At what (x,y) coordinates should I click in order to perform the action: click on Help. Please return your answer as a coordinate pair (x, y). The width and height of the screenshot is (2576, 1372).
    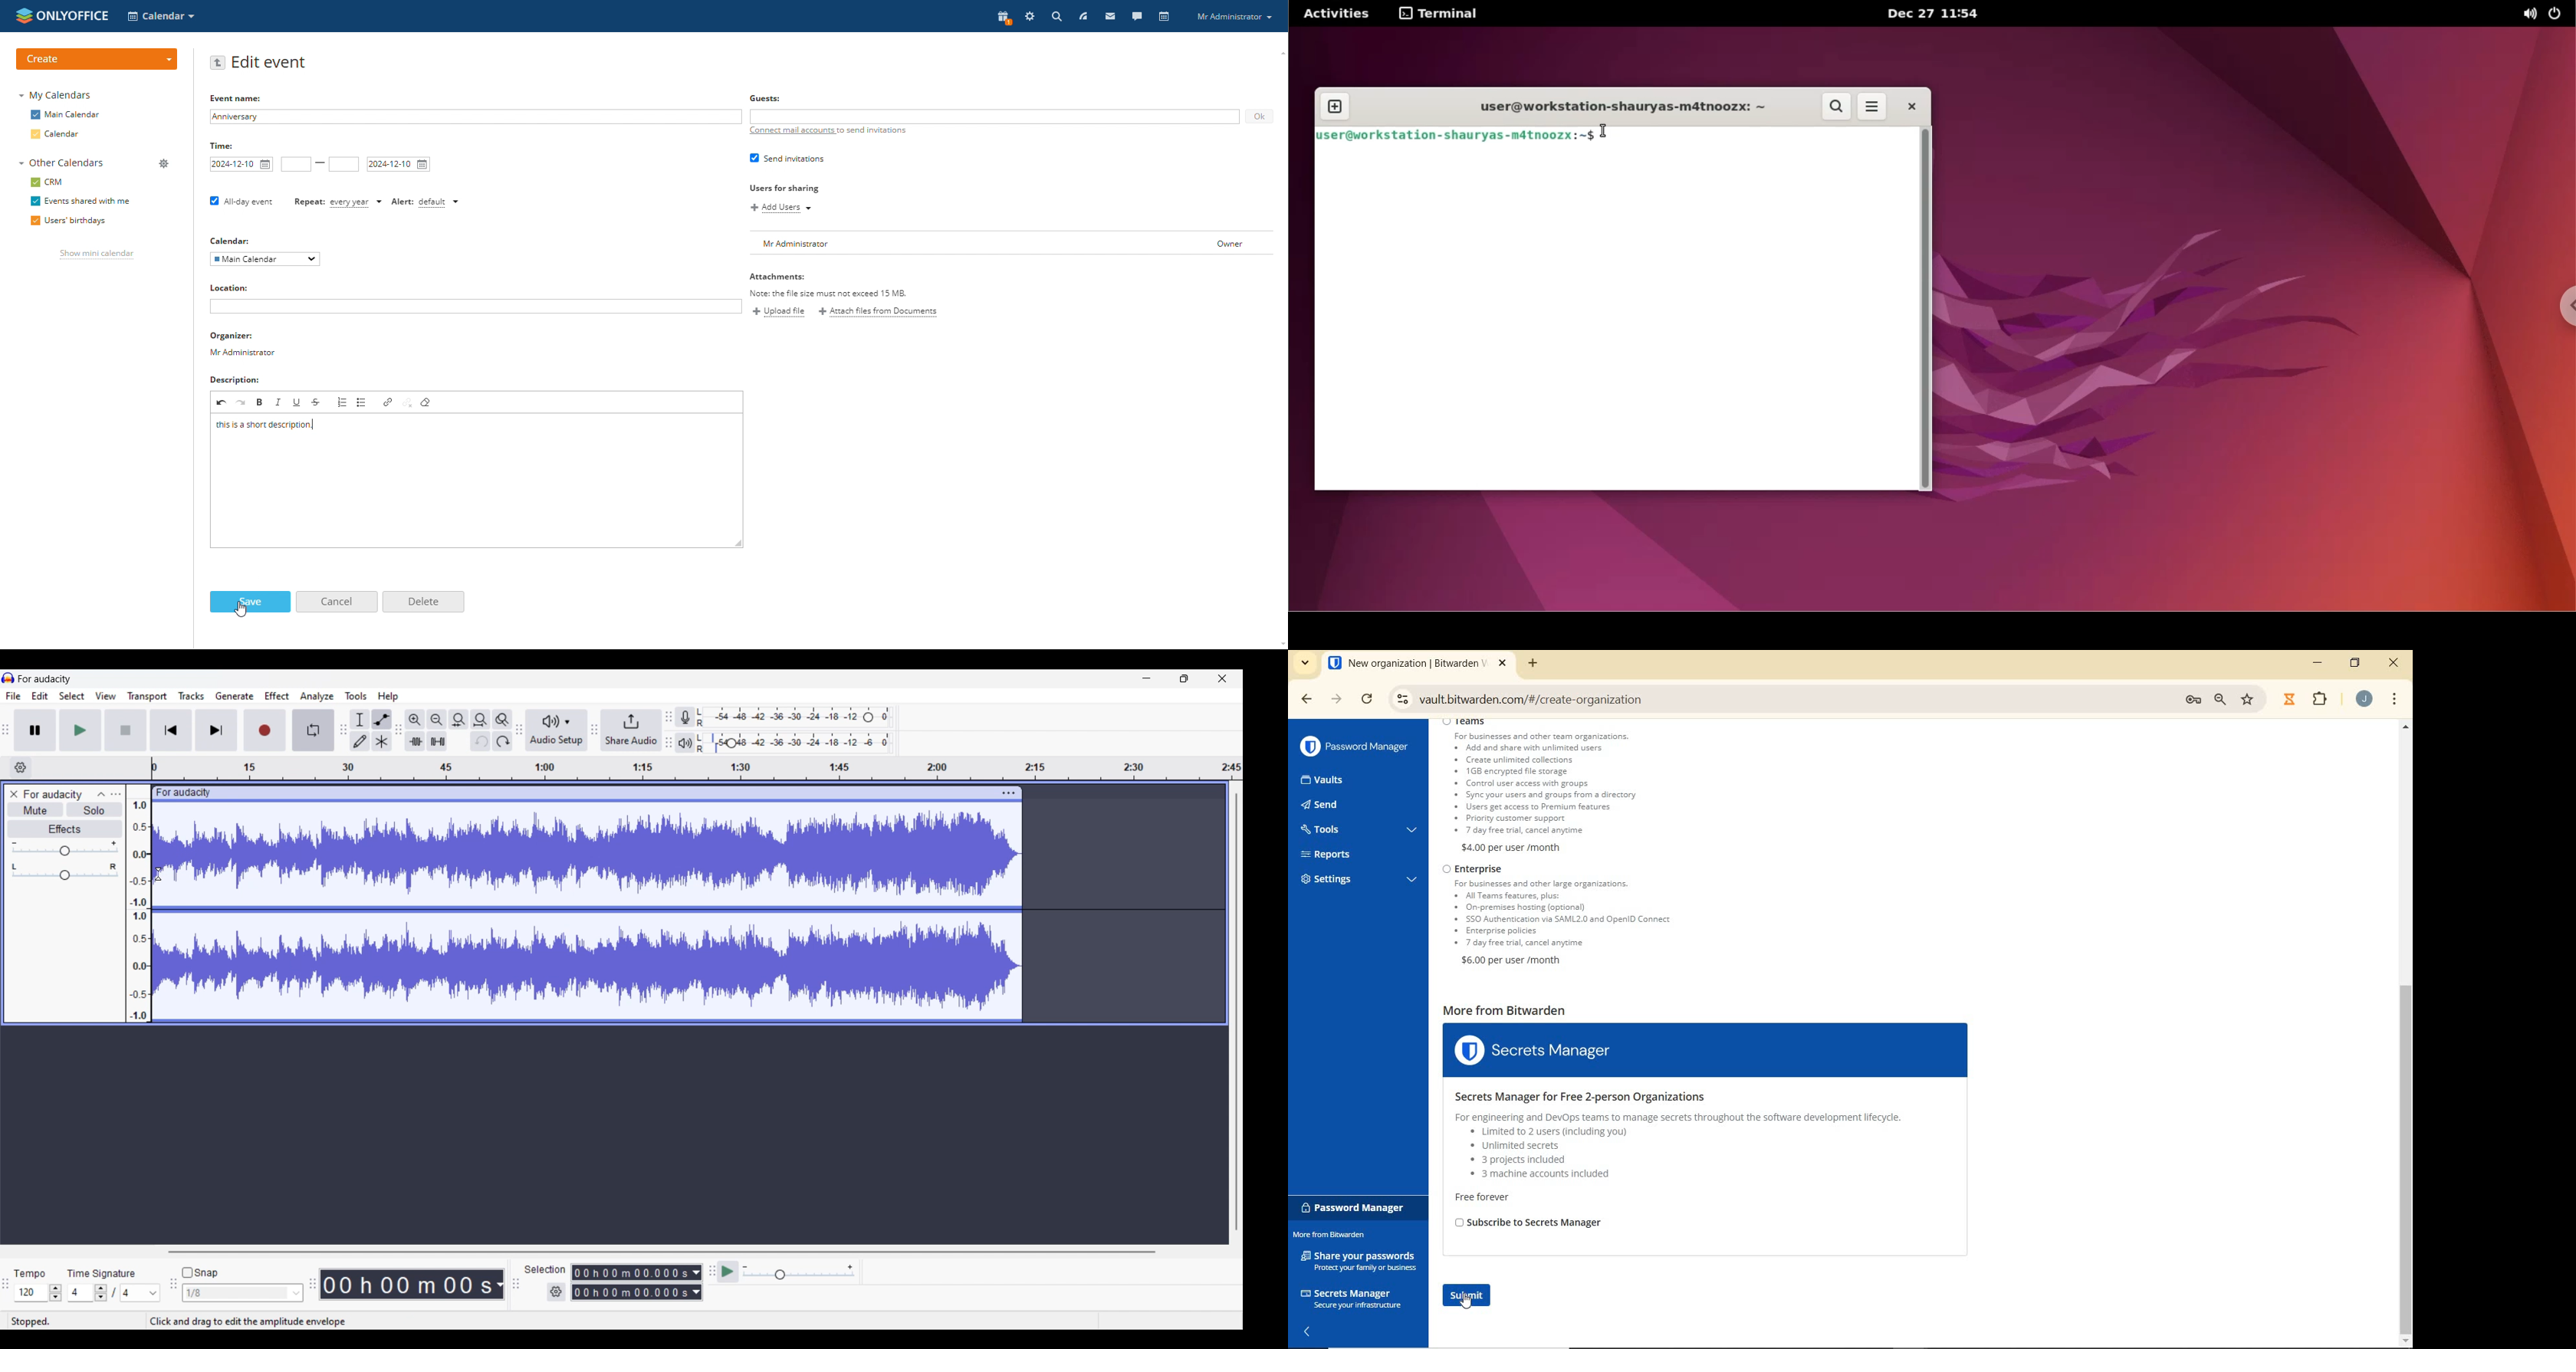
    Looking at the image, I should click on (388, 697).